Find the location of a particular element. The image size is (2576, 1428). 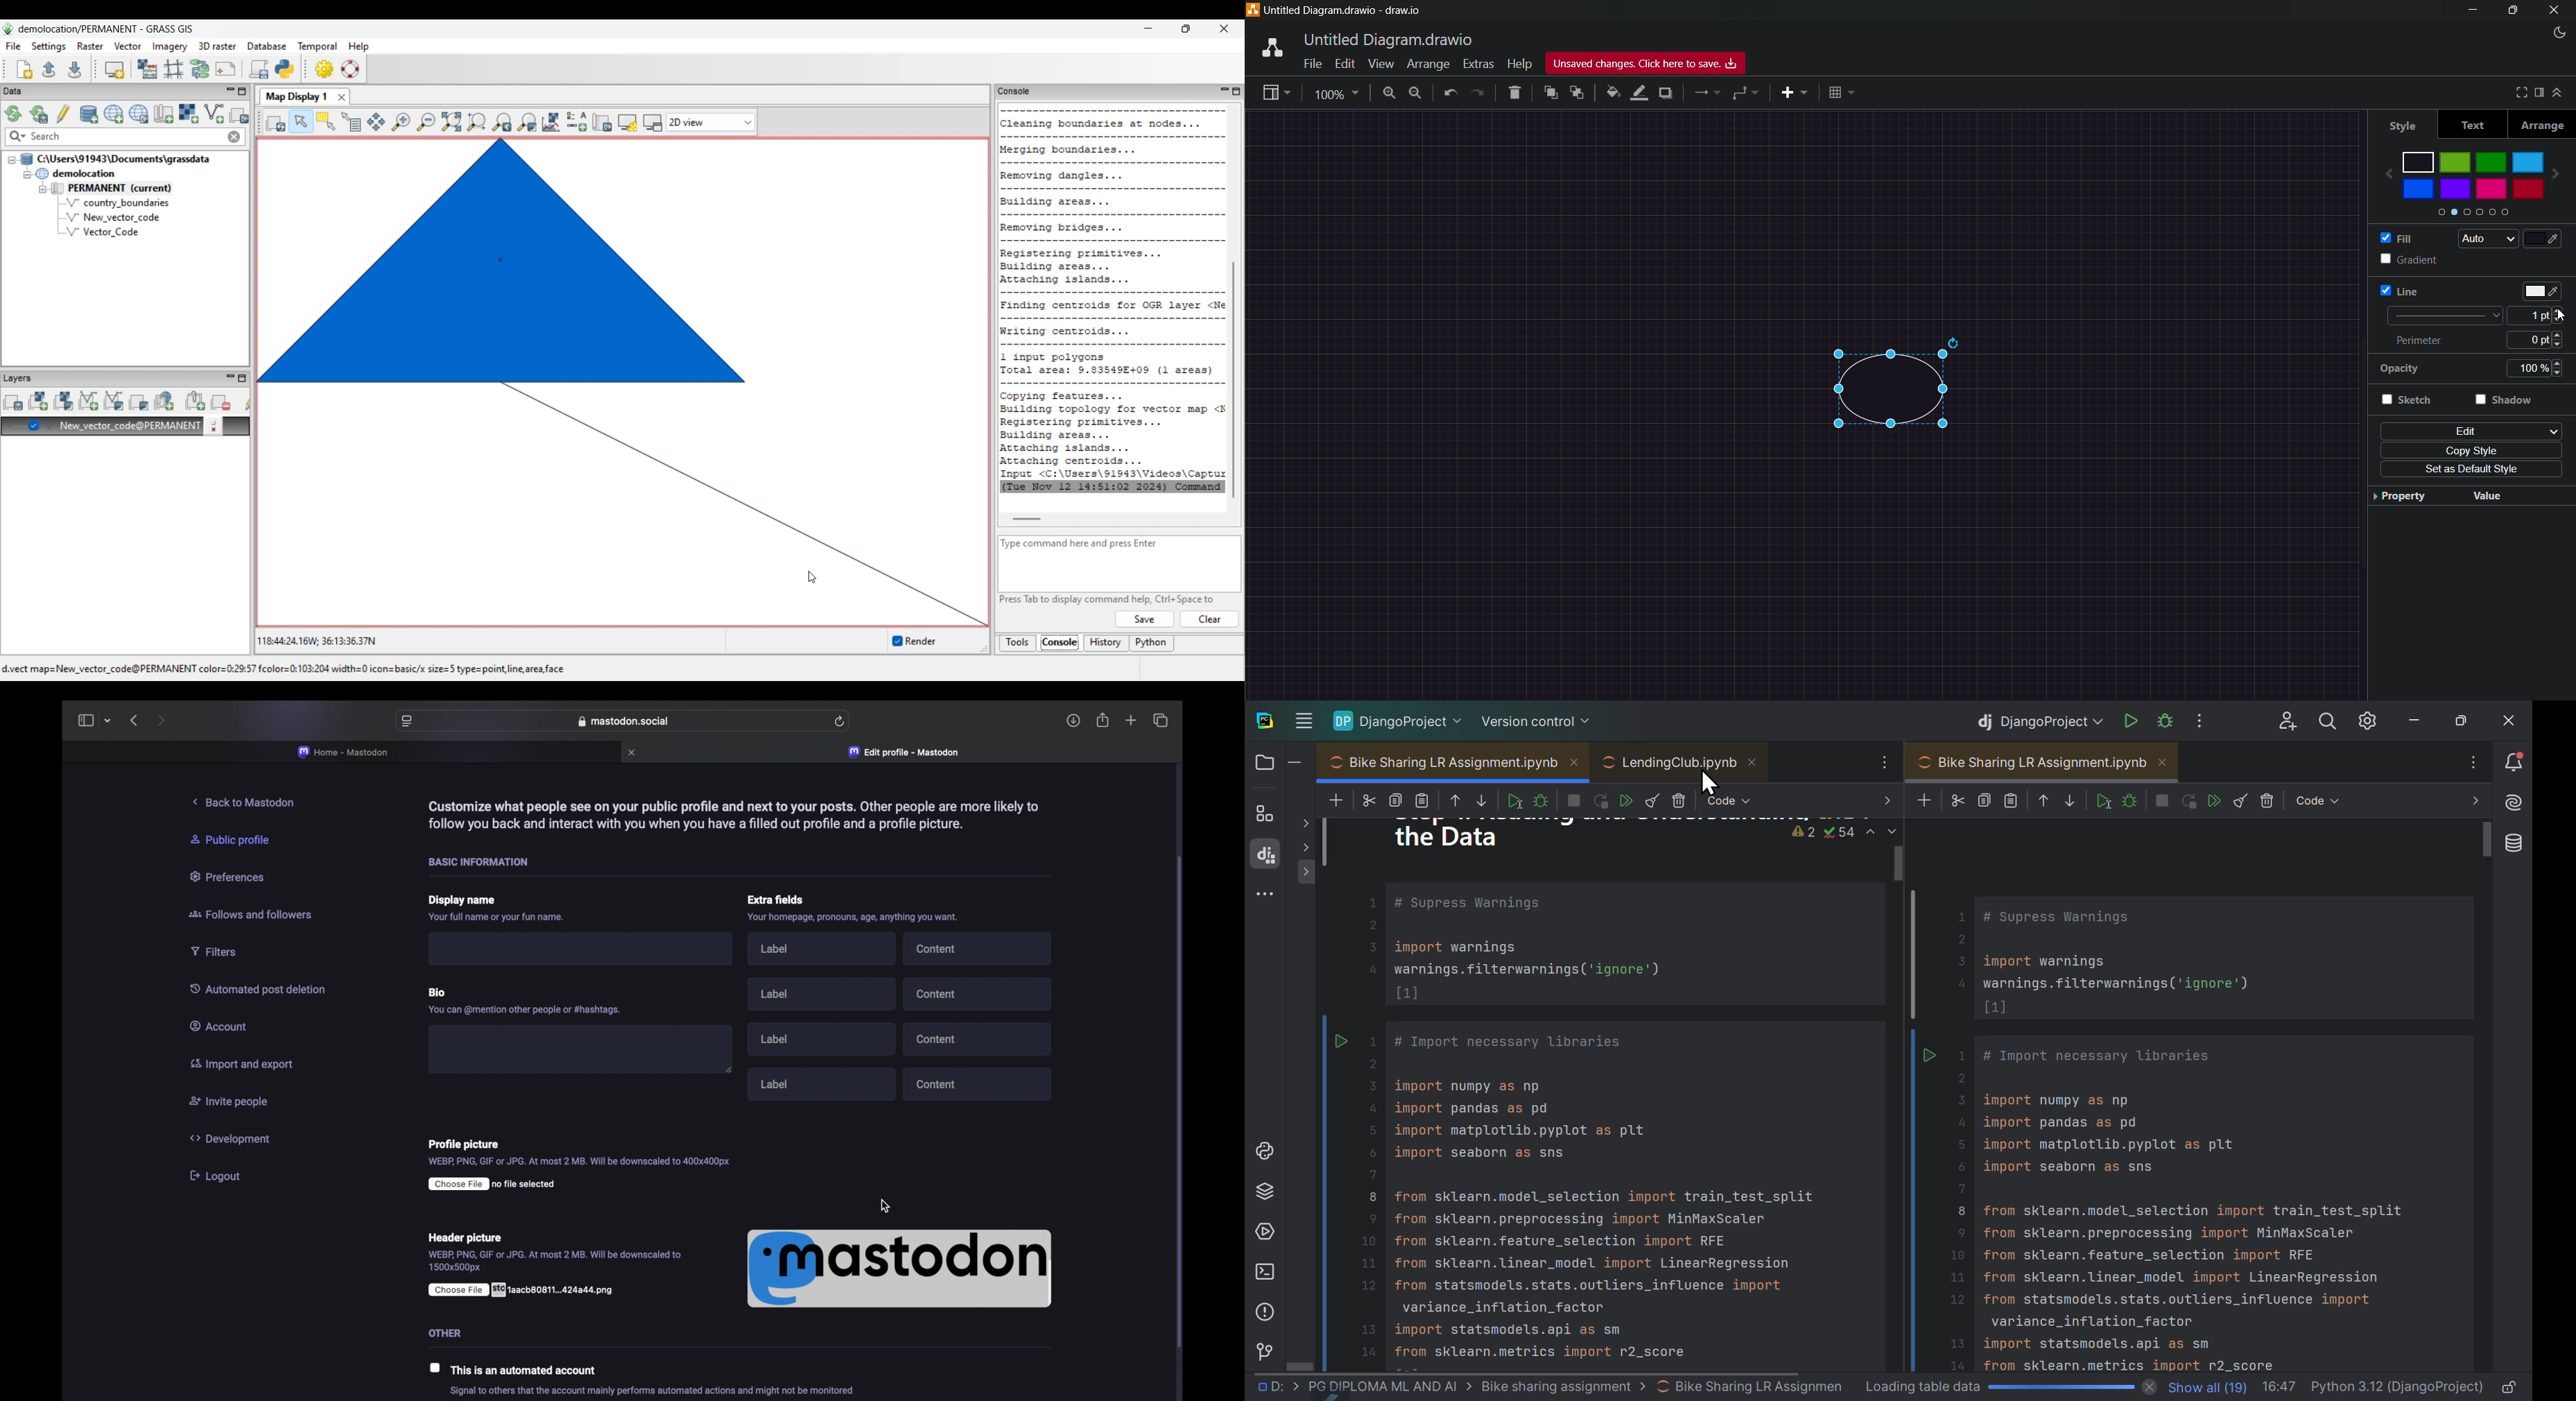

this is an automated account is located at coordinates (529, 1370).